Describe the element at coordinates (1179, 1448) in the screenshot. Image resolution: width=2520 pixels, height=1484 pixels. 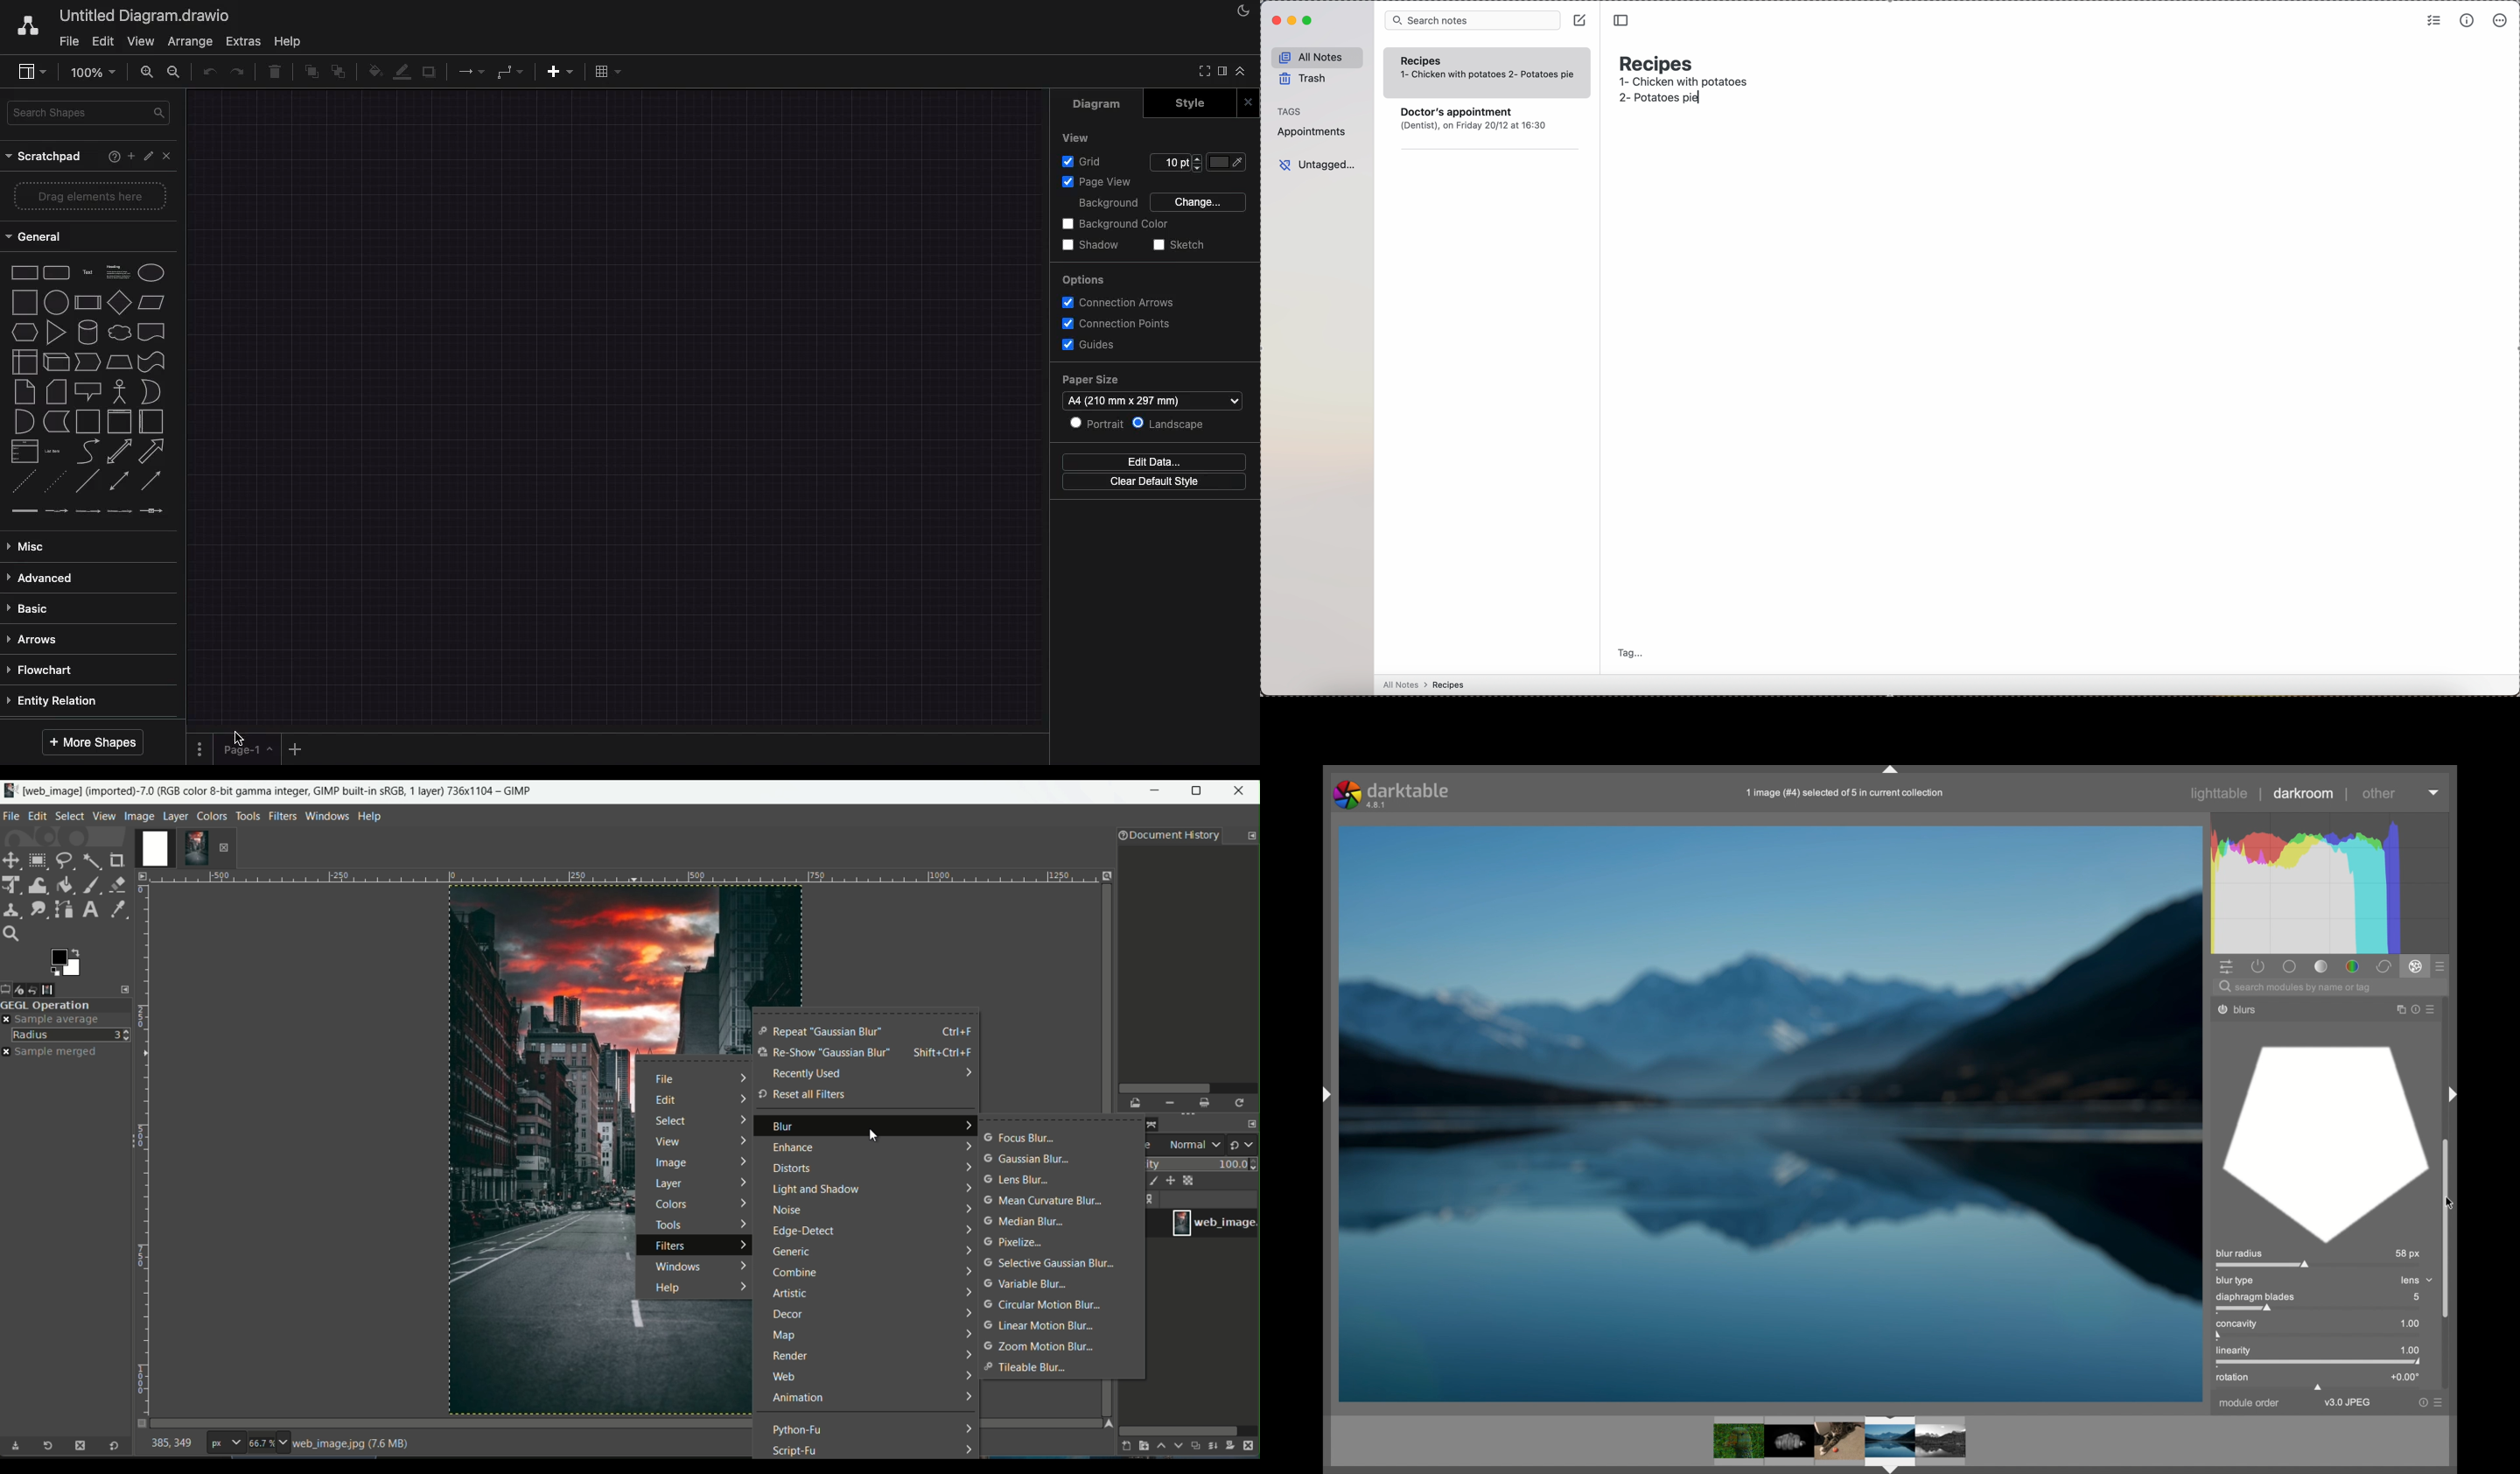
I see `lower layer` at that location.